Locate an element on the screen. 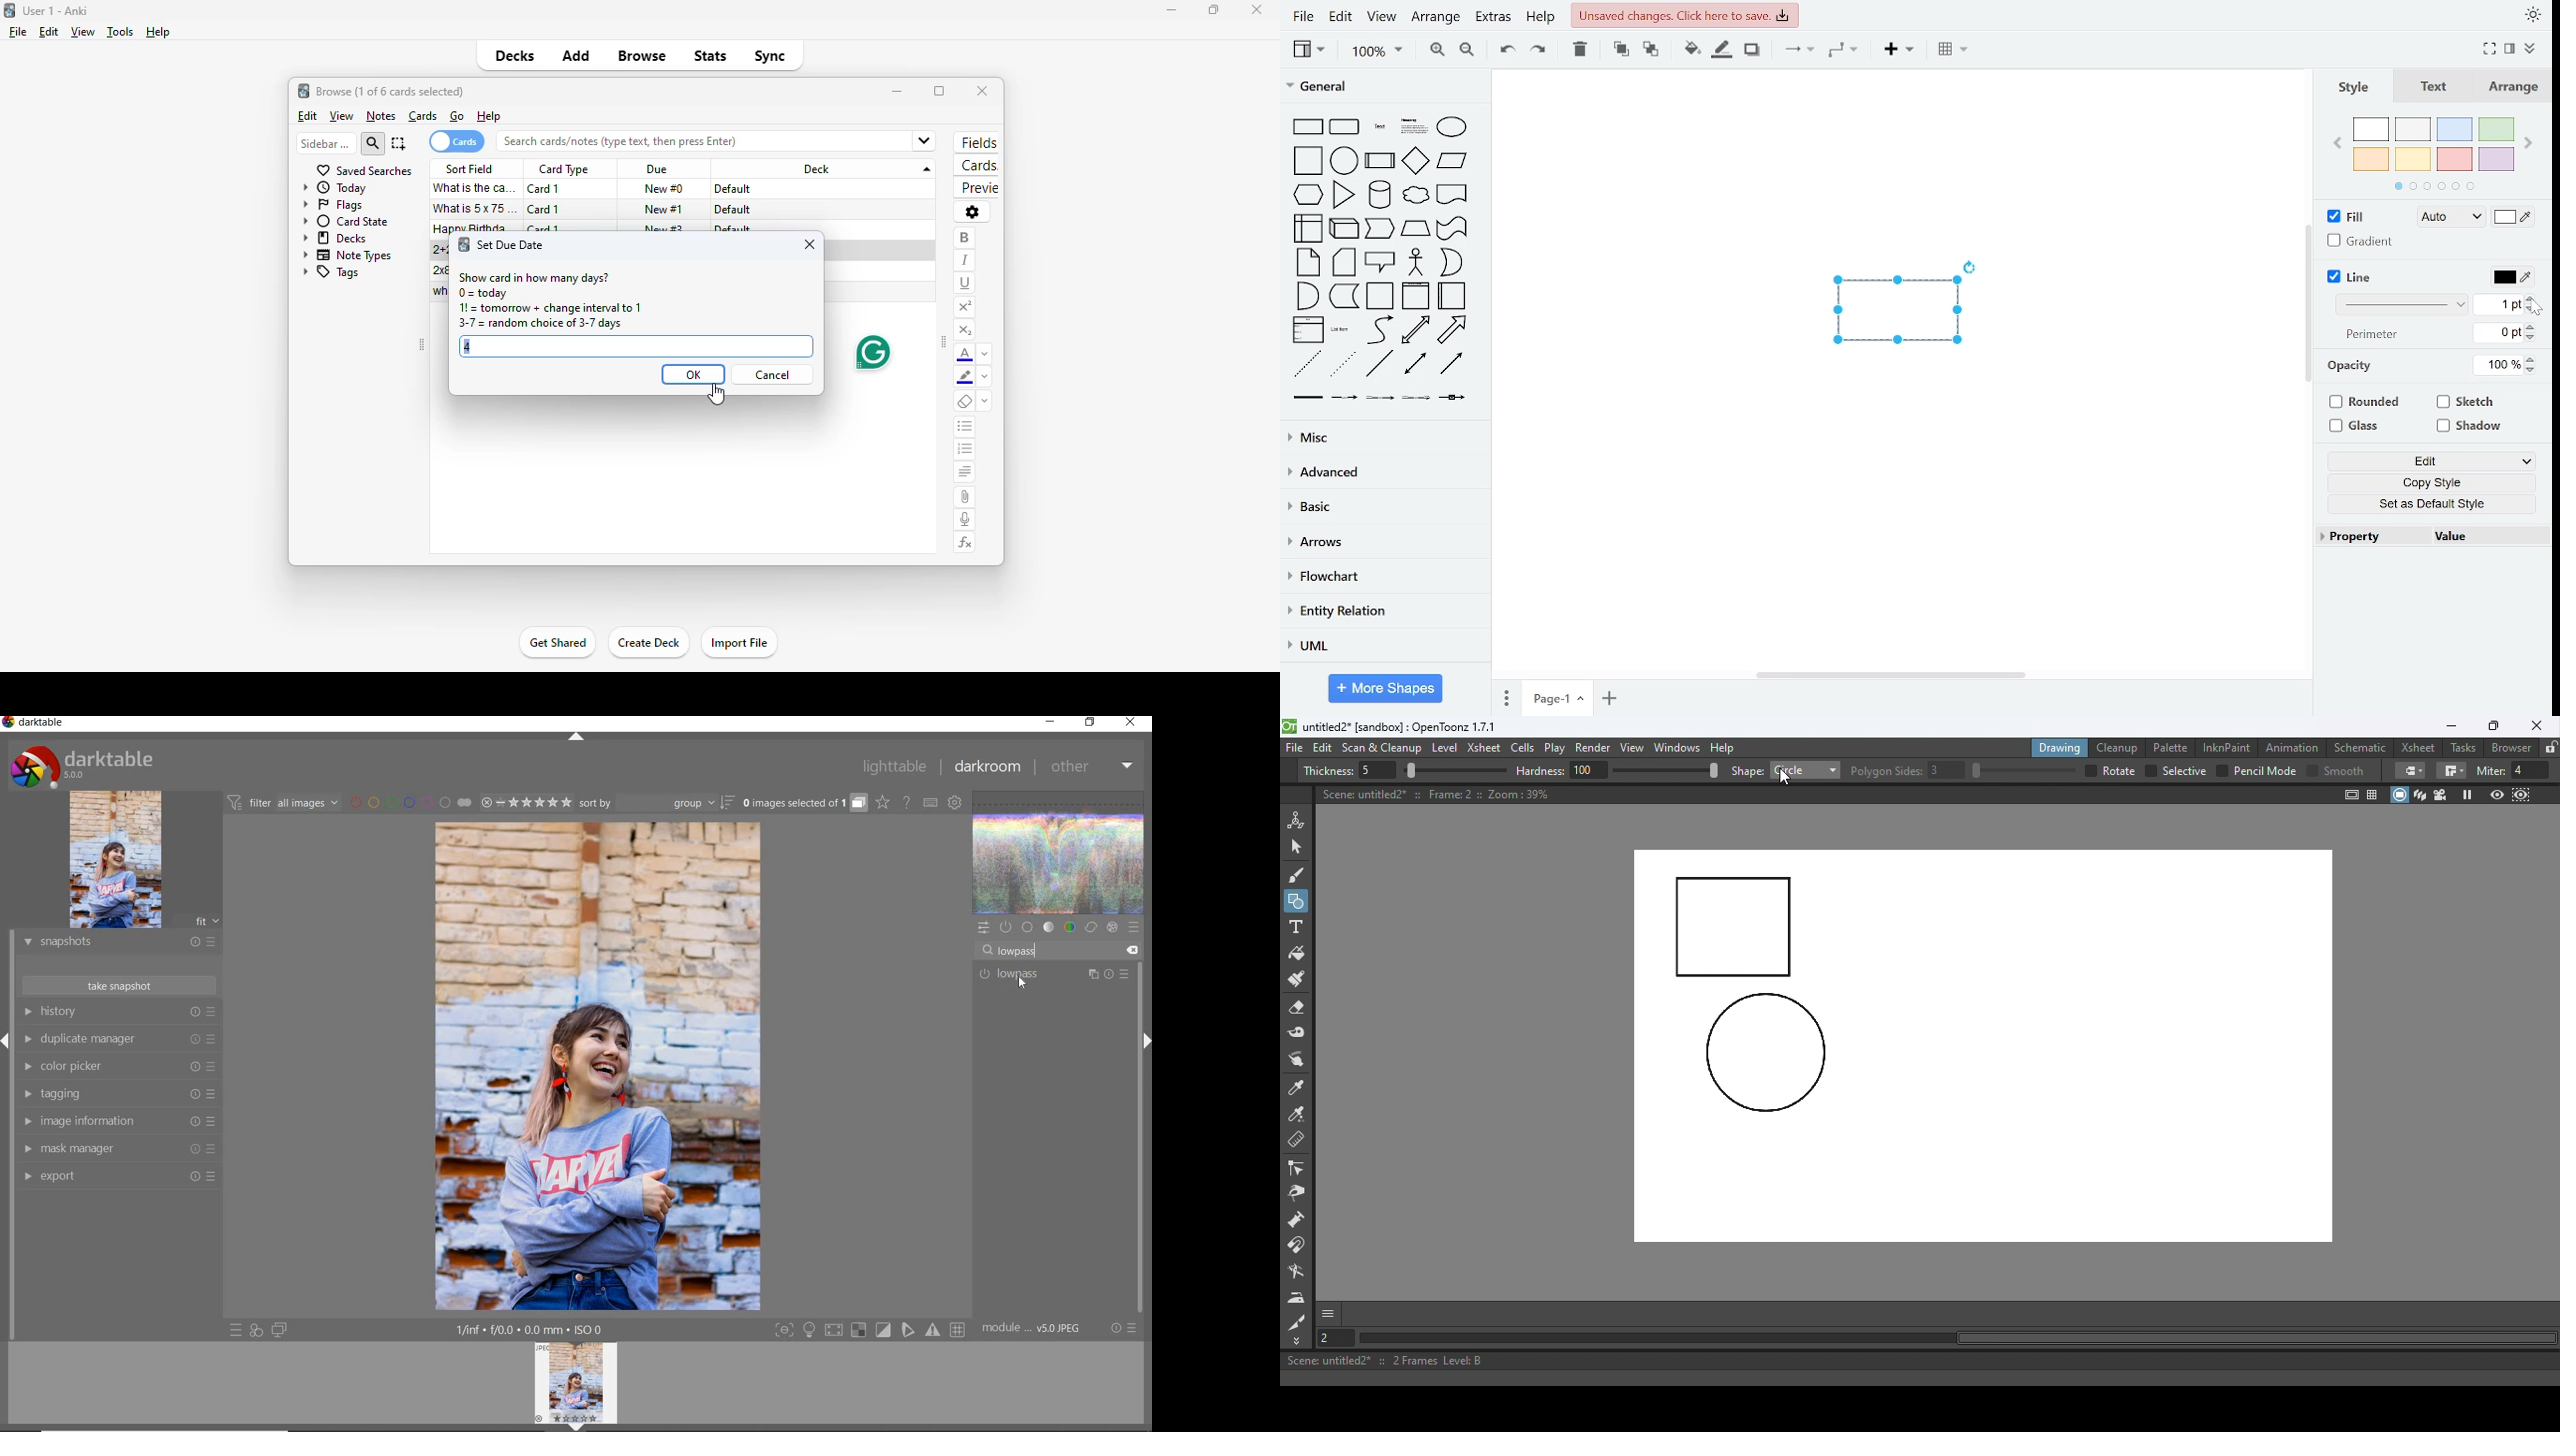 This screenshot has height=1456, width=2576. quick access panel is located at coordinates (985, 926).